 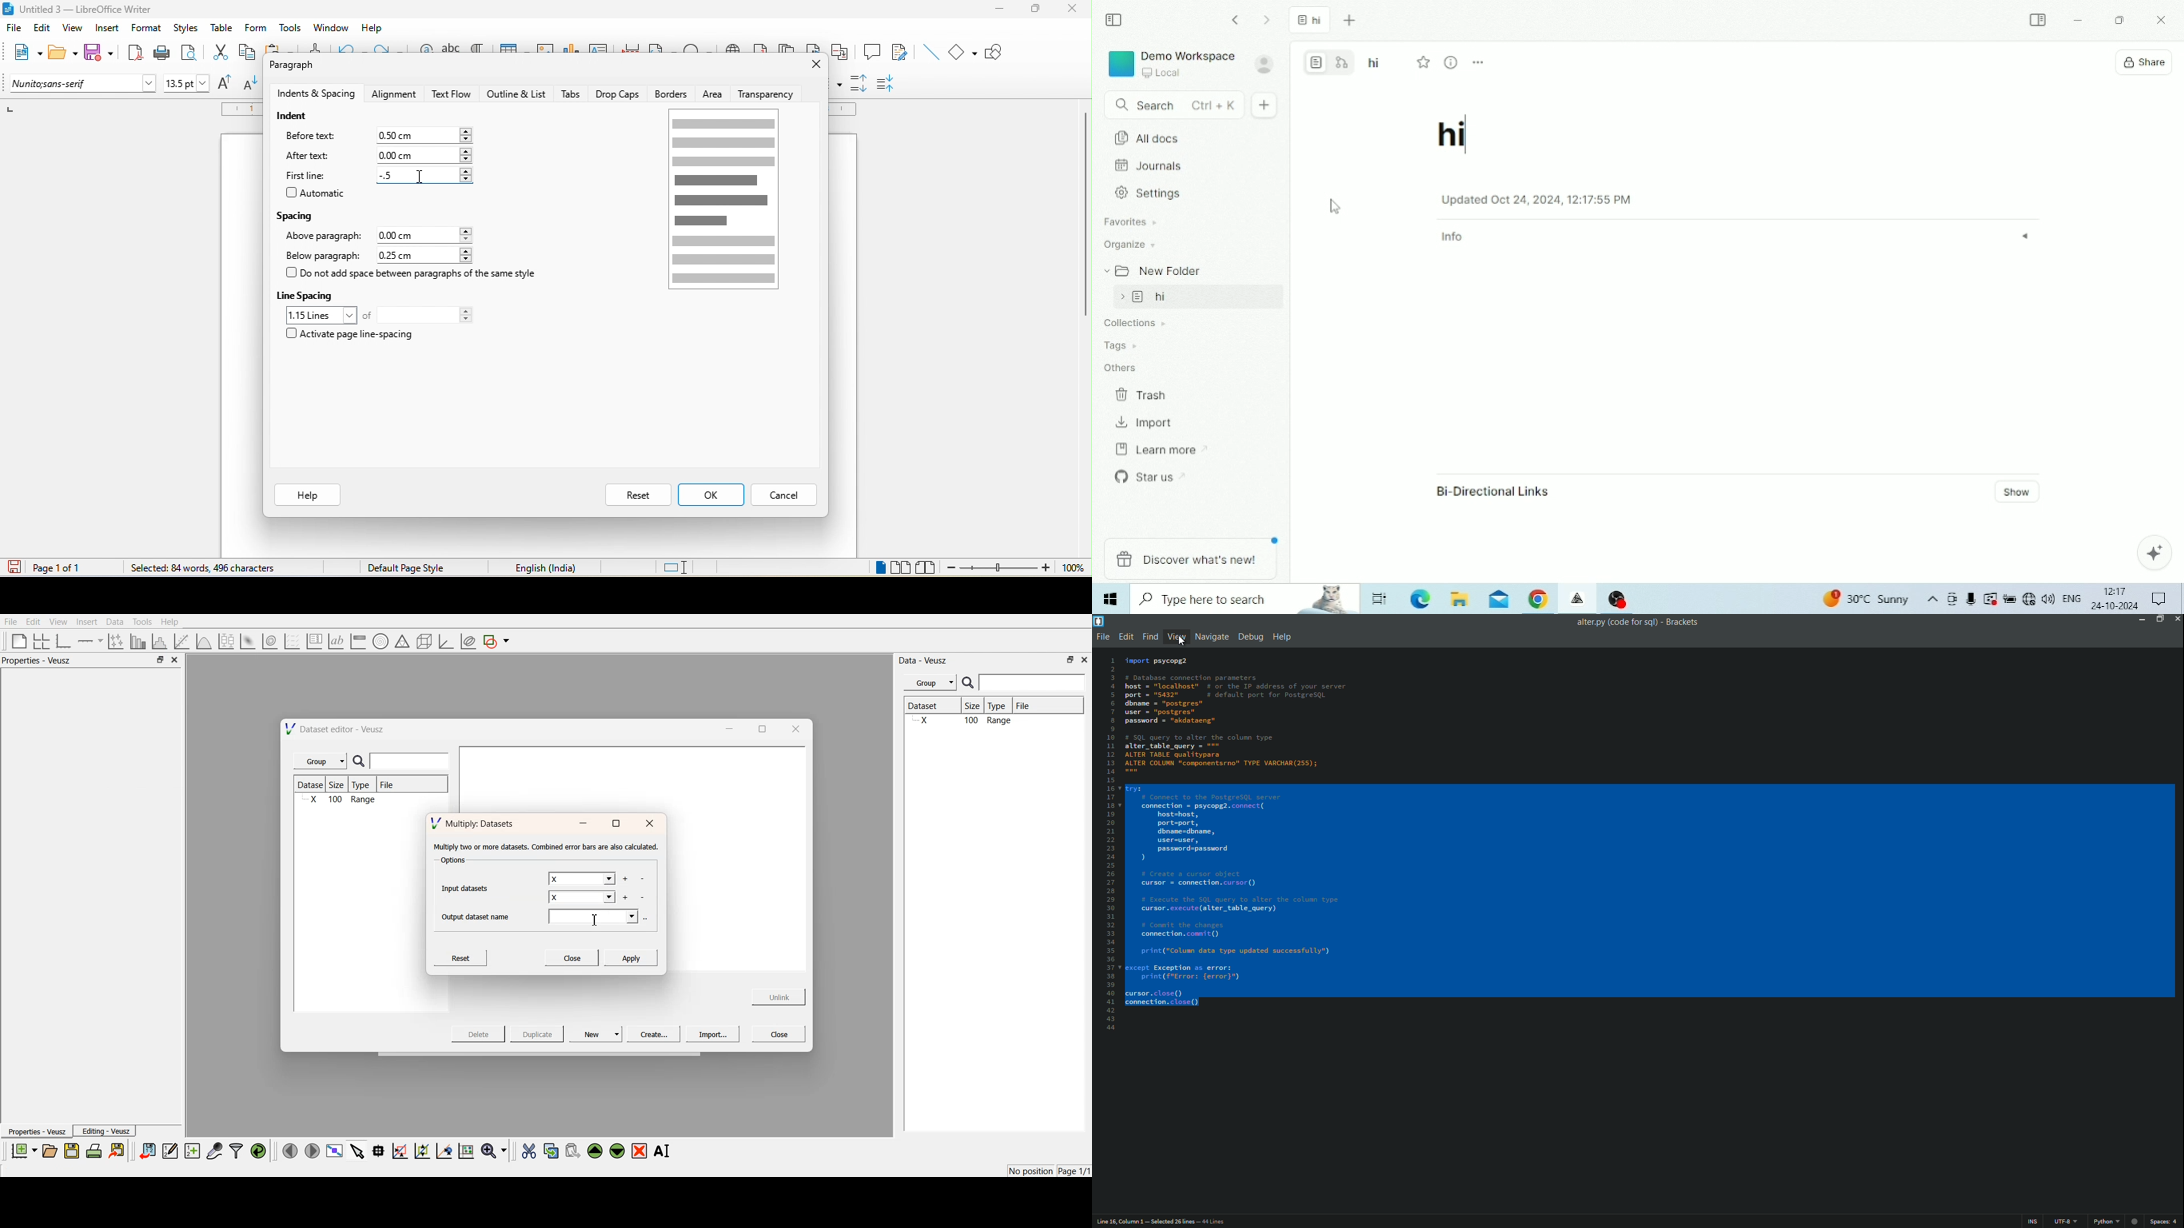 I want to click on multiple page view, so click(x=901, y=568).